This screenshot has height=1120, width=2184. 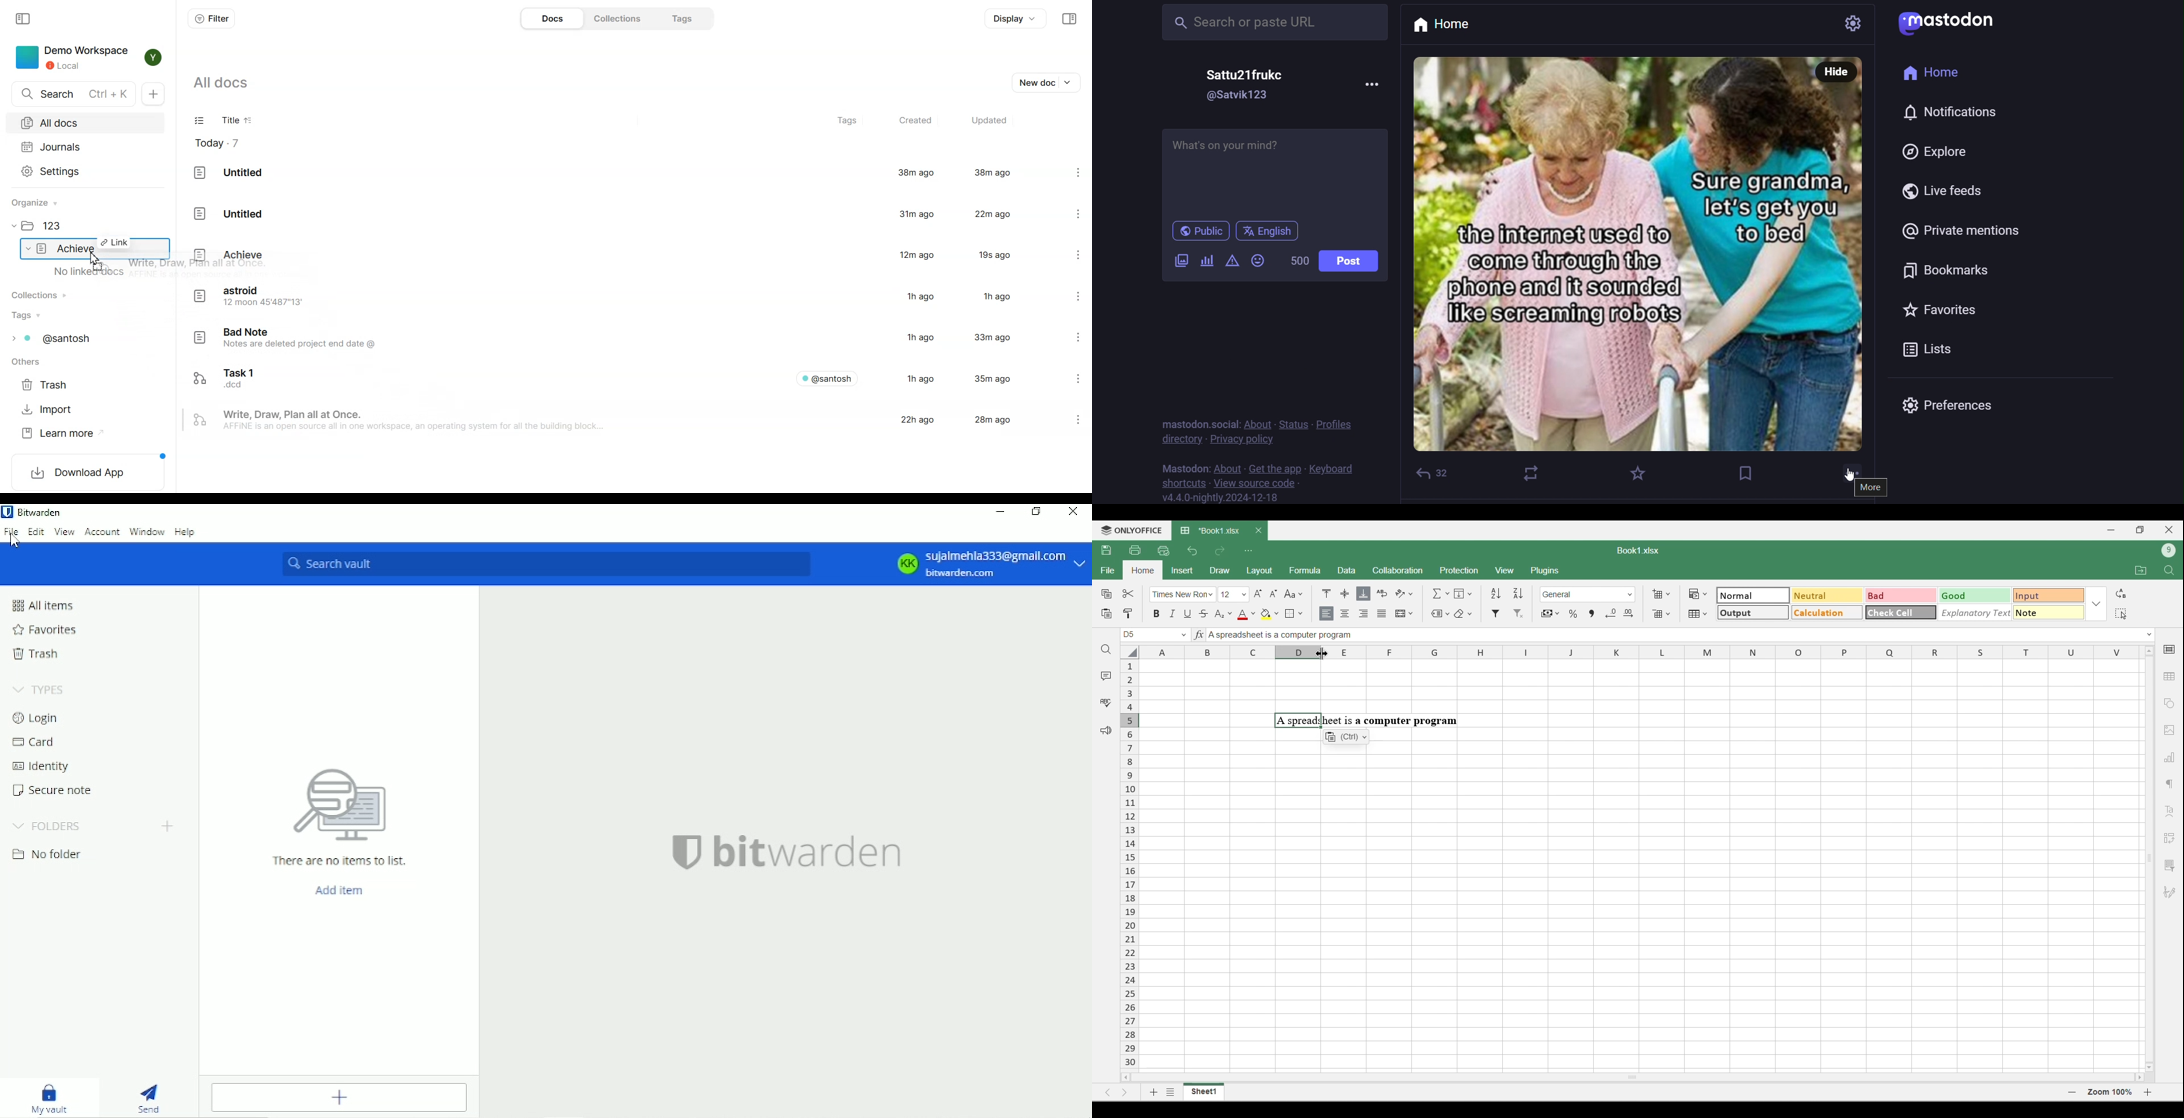 What do you see at coordinates (1845, 478) in the screenshot?
I see `cursor` at bounding box center [1845, 478].